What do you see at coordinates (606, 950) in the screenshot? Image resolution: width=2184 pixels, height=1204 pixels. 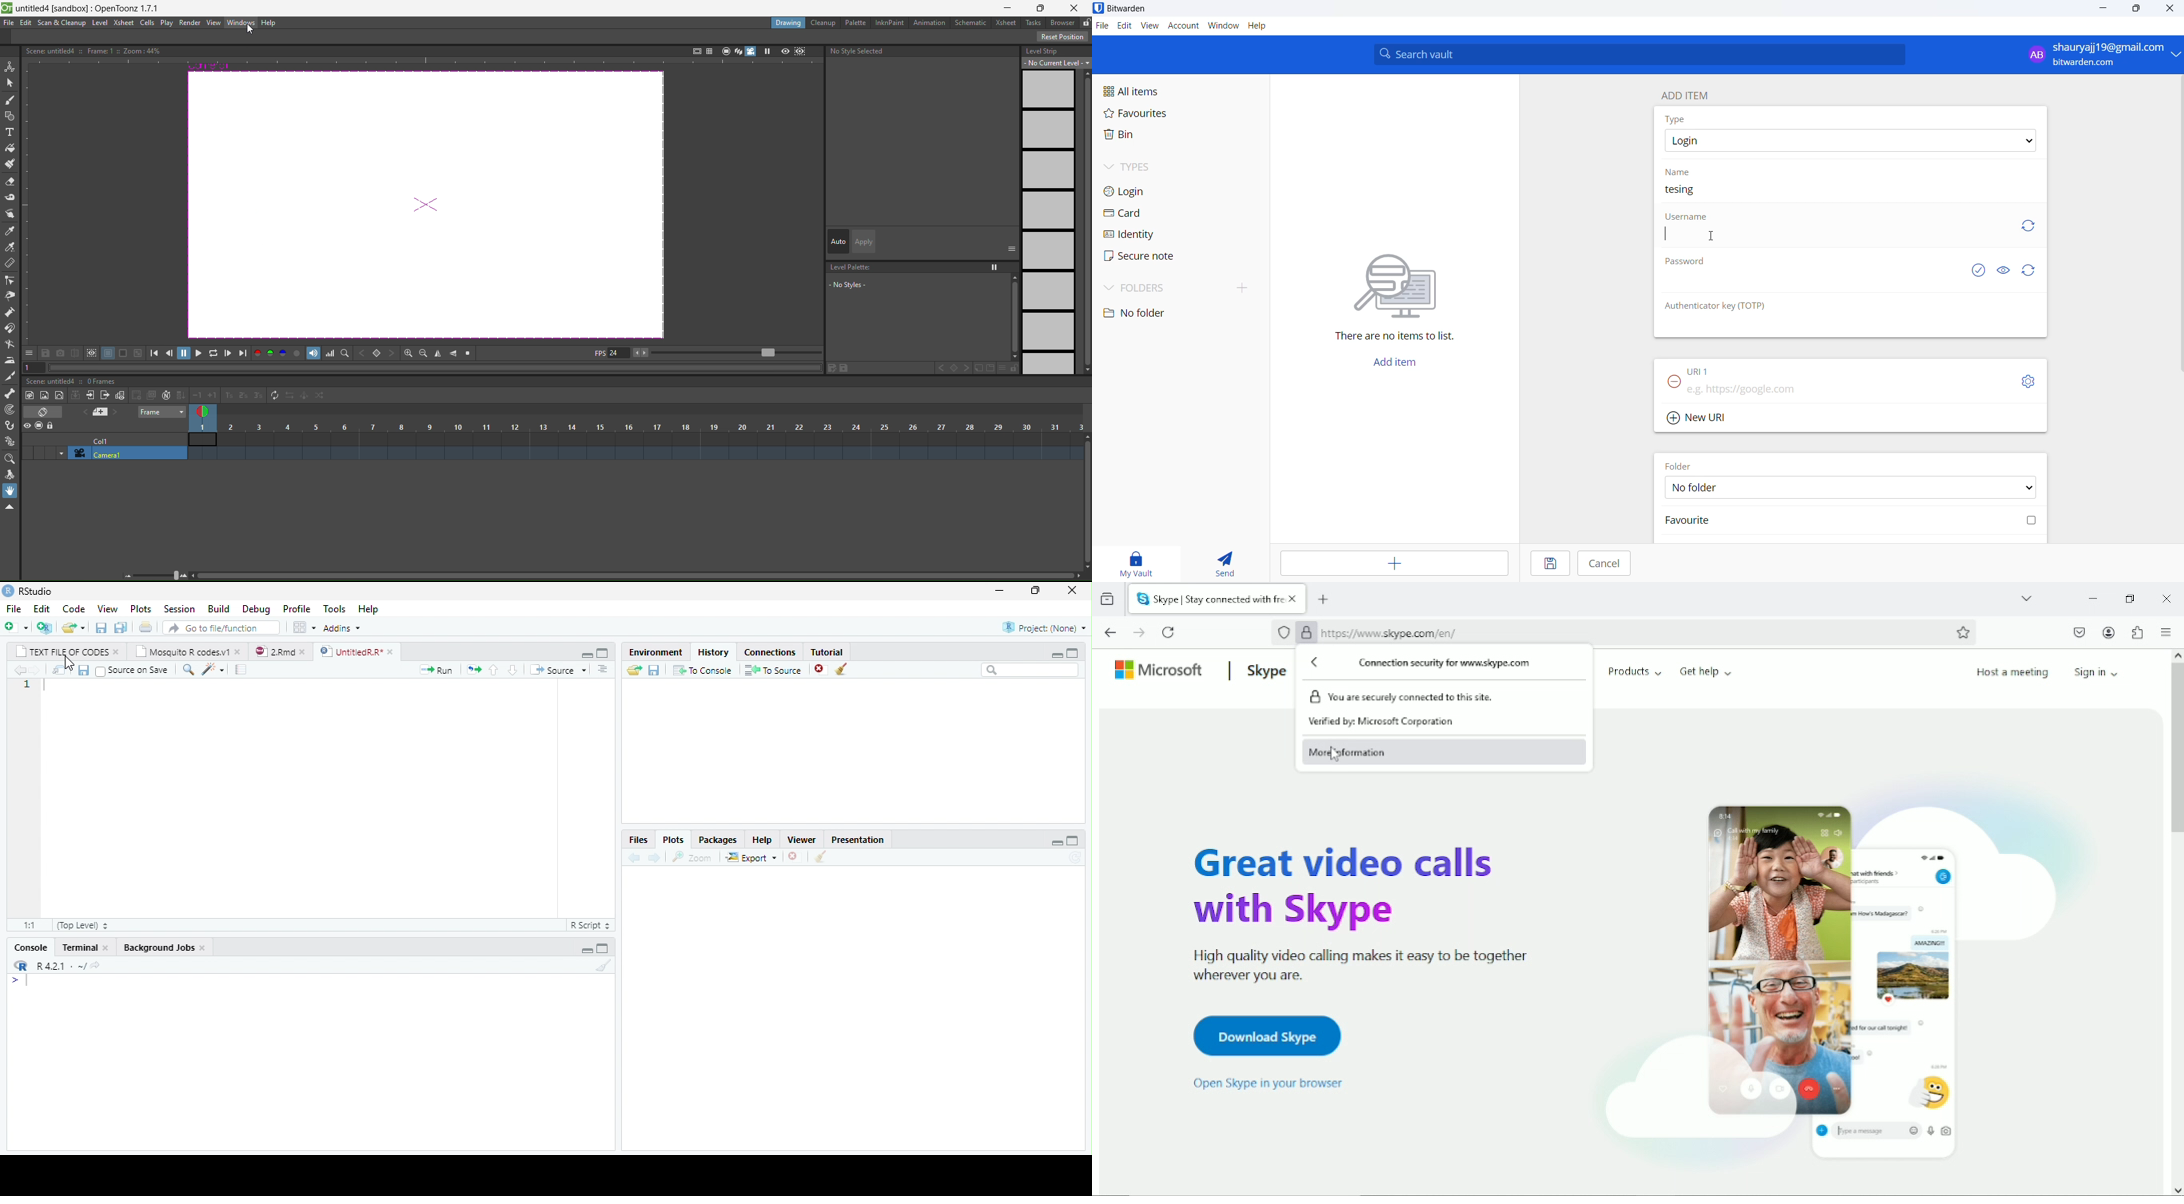 I see `maximize` at bounding box center [606, 950].